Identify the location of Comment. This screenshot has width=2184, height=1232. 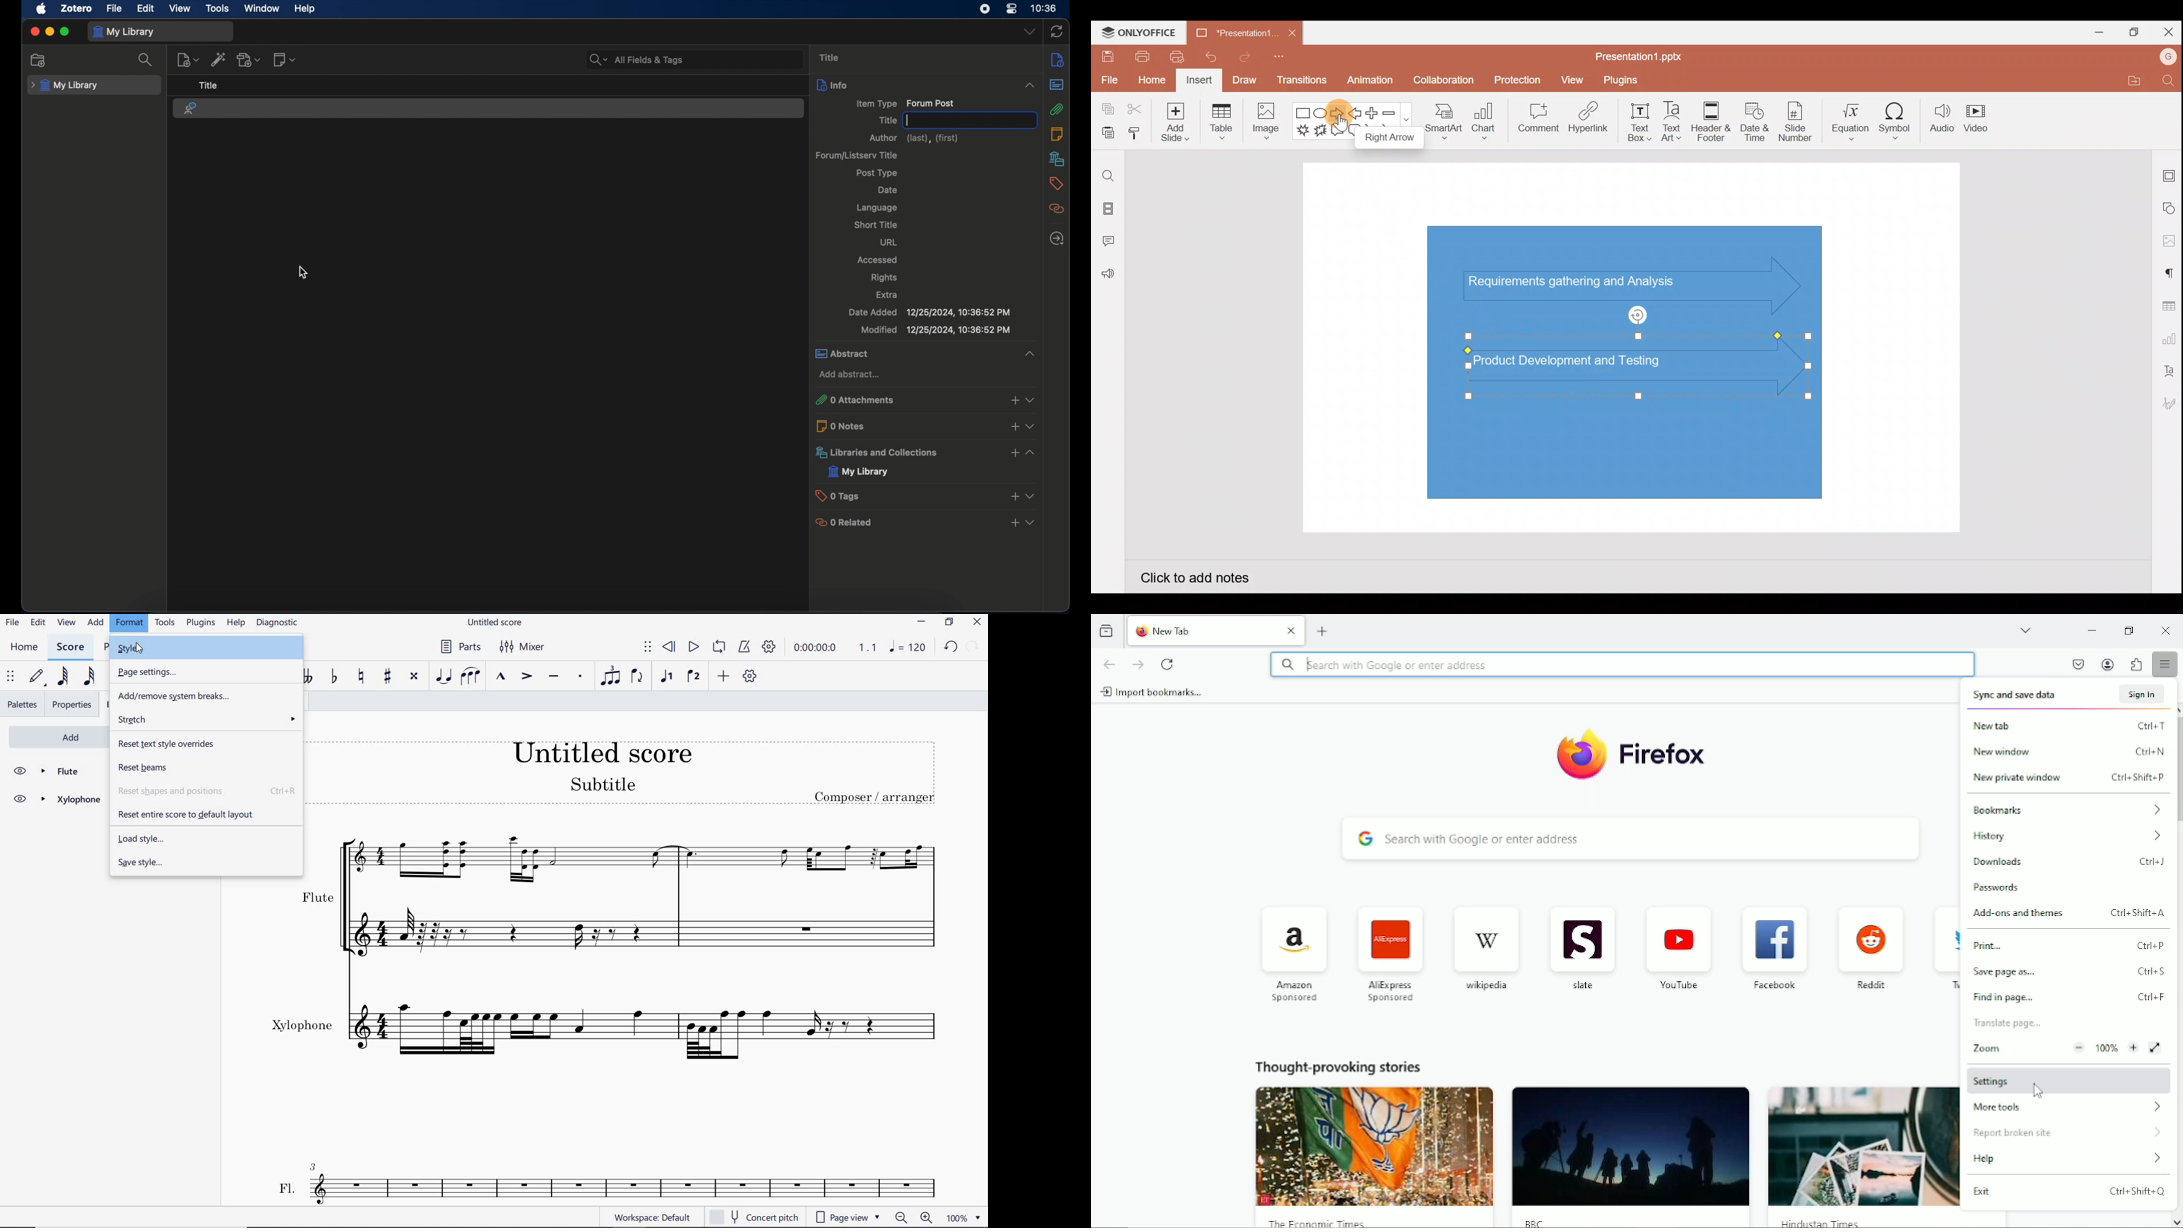
(1534, 120).